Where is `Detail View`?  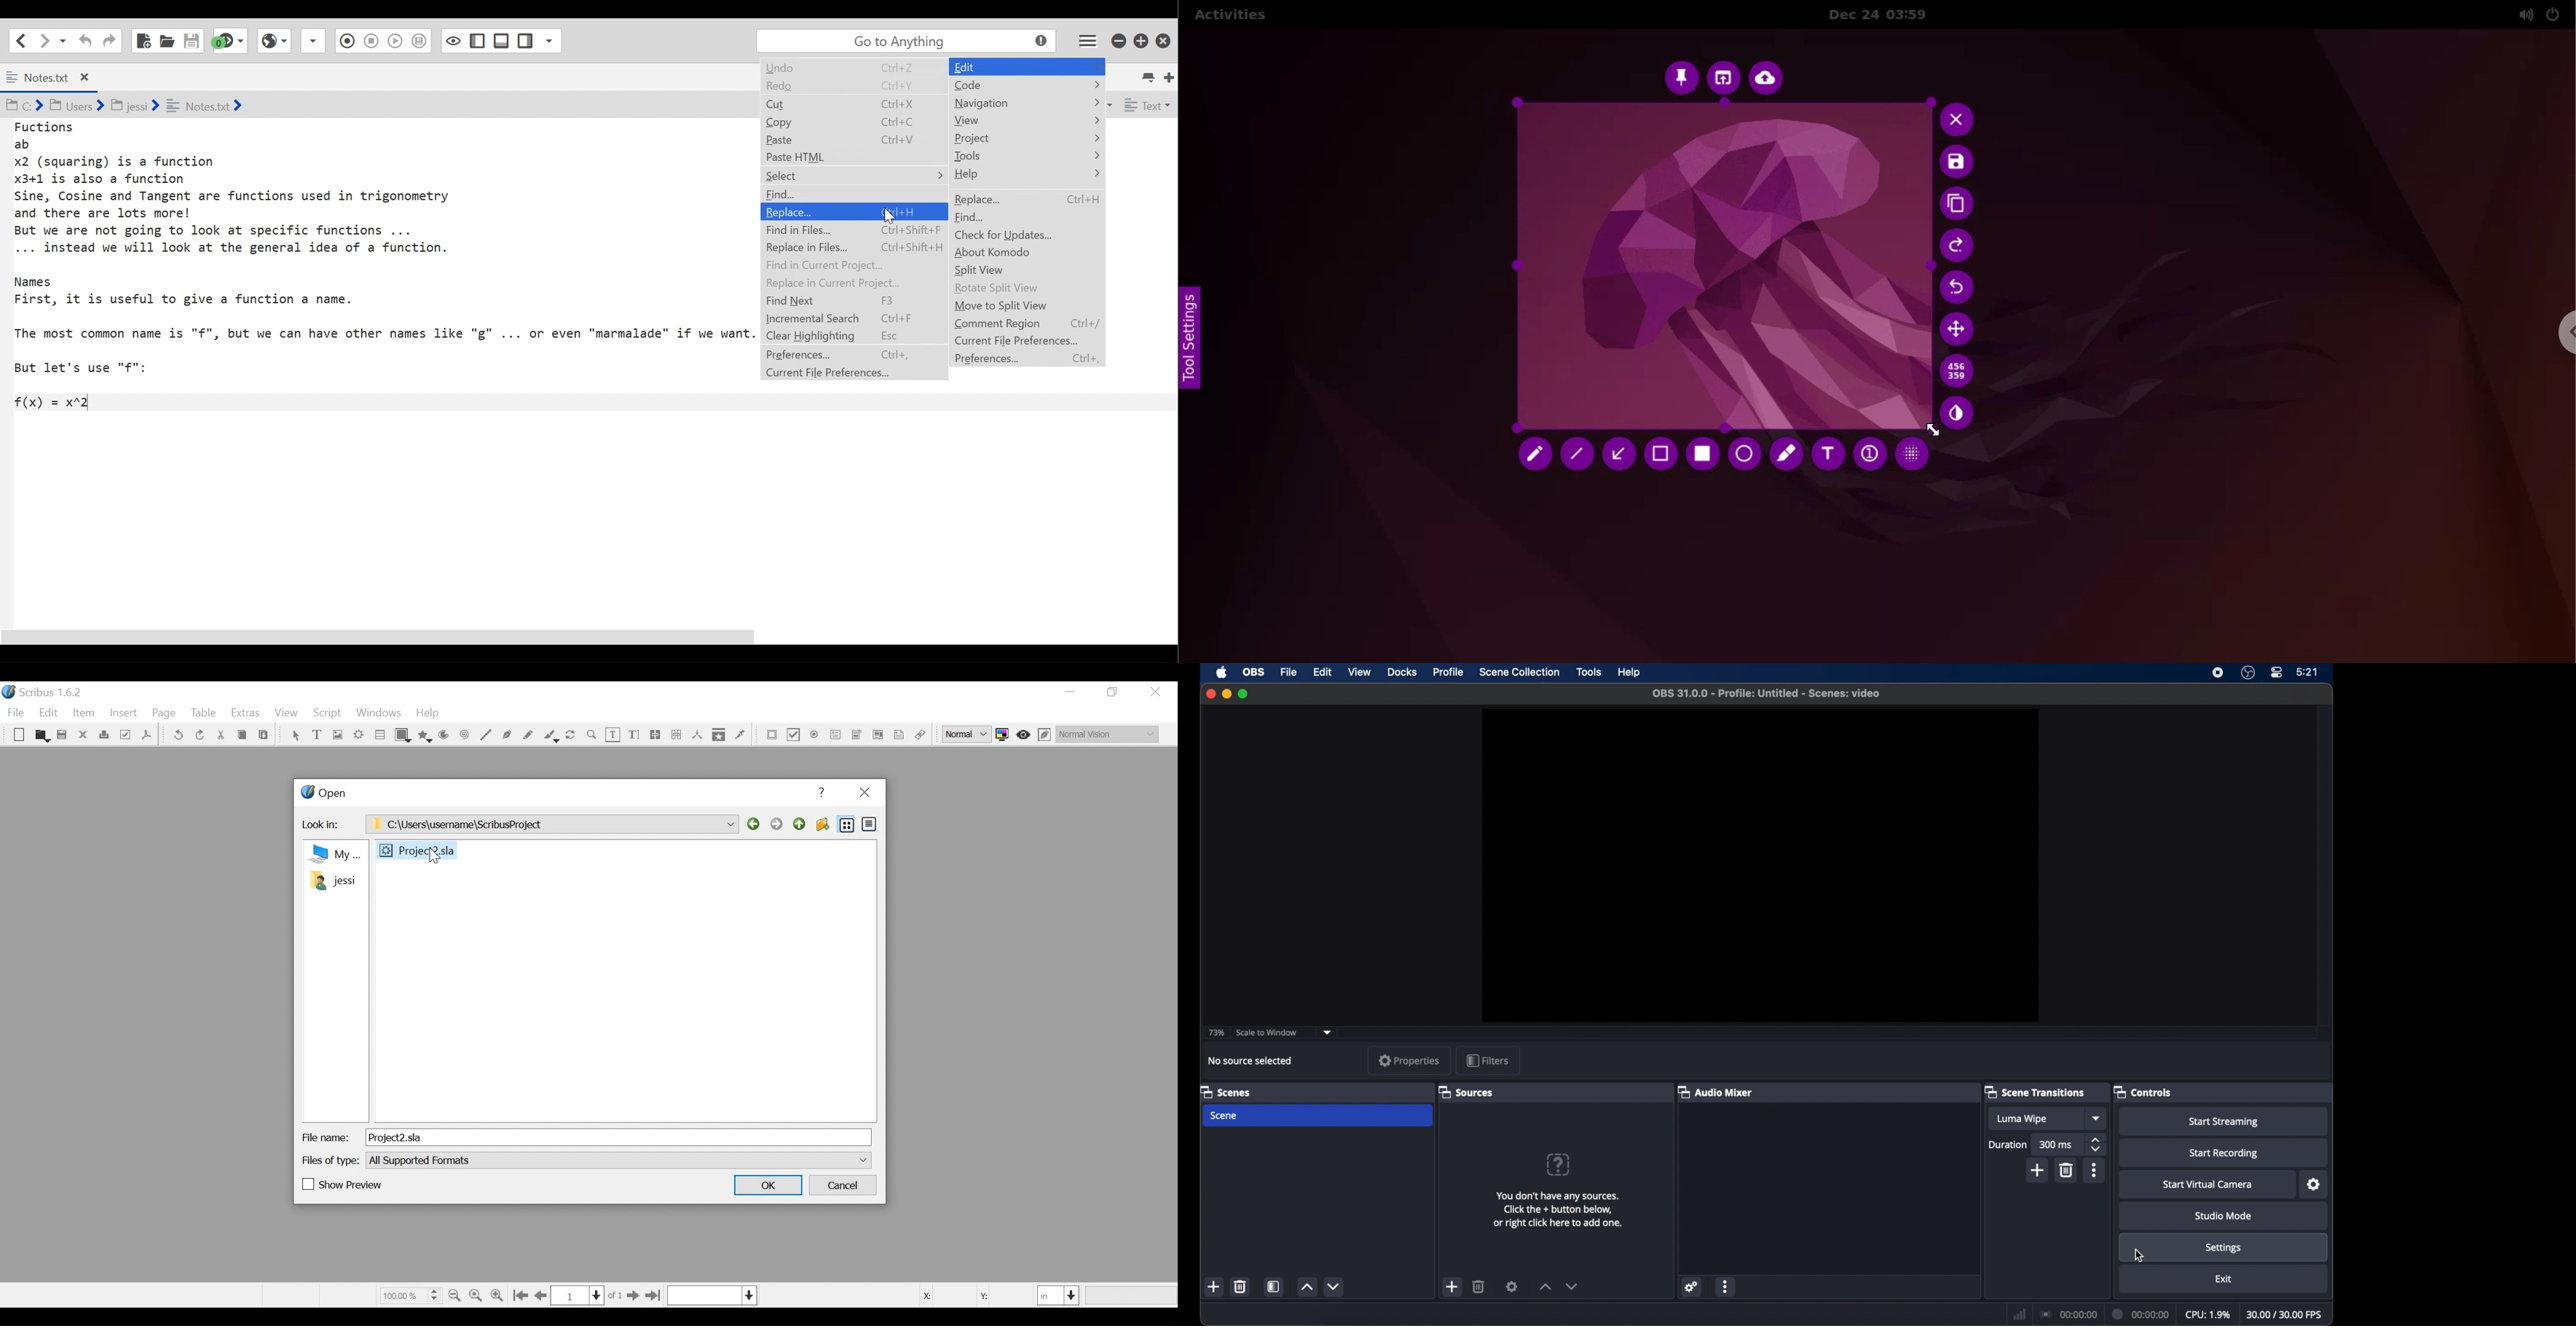 Detail View is located at coordinates (868, 823).